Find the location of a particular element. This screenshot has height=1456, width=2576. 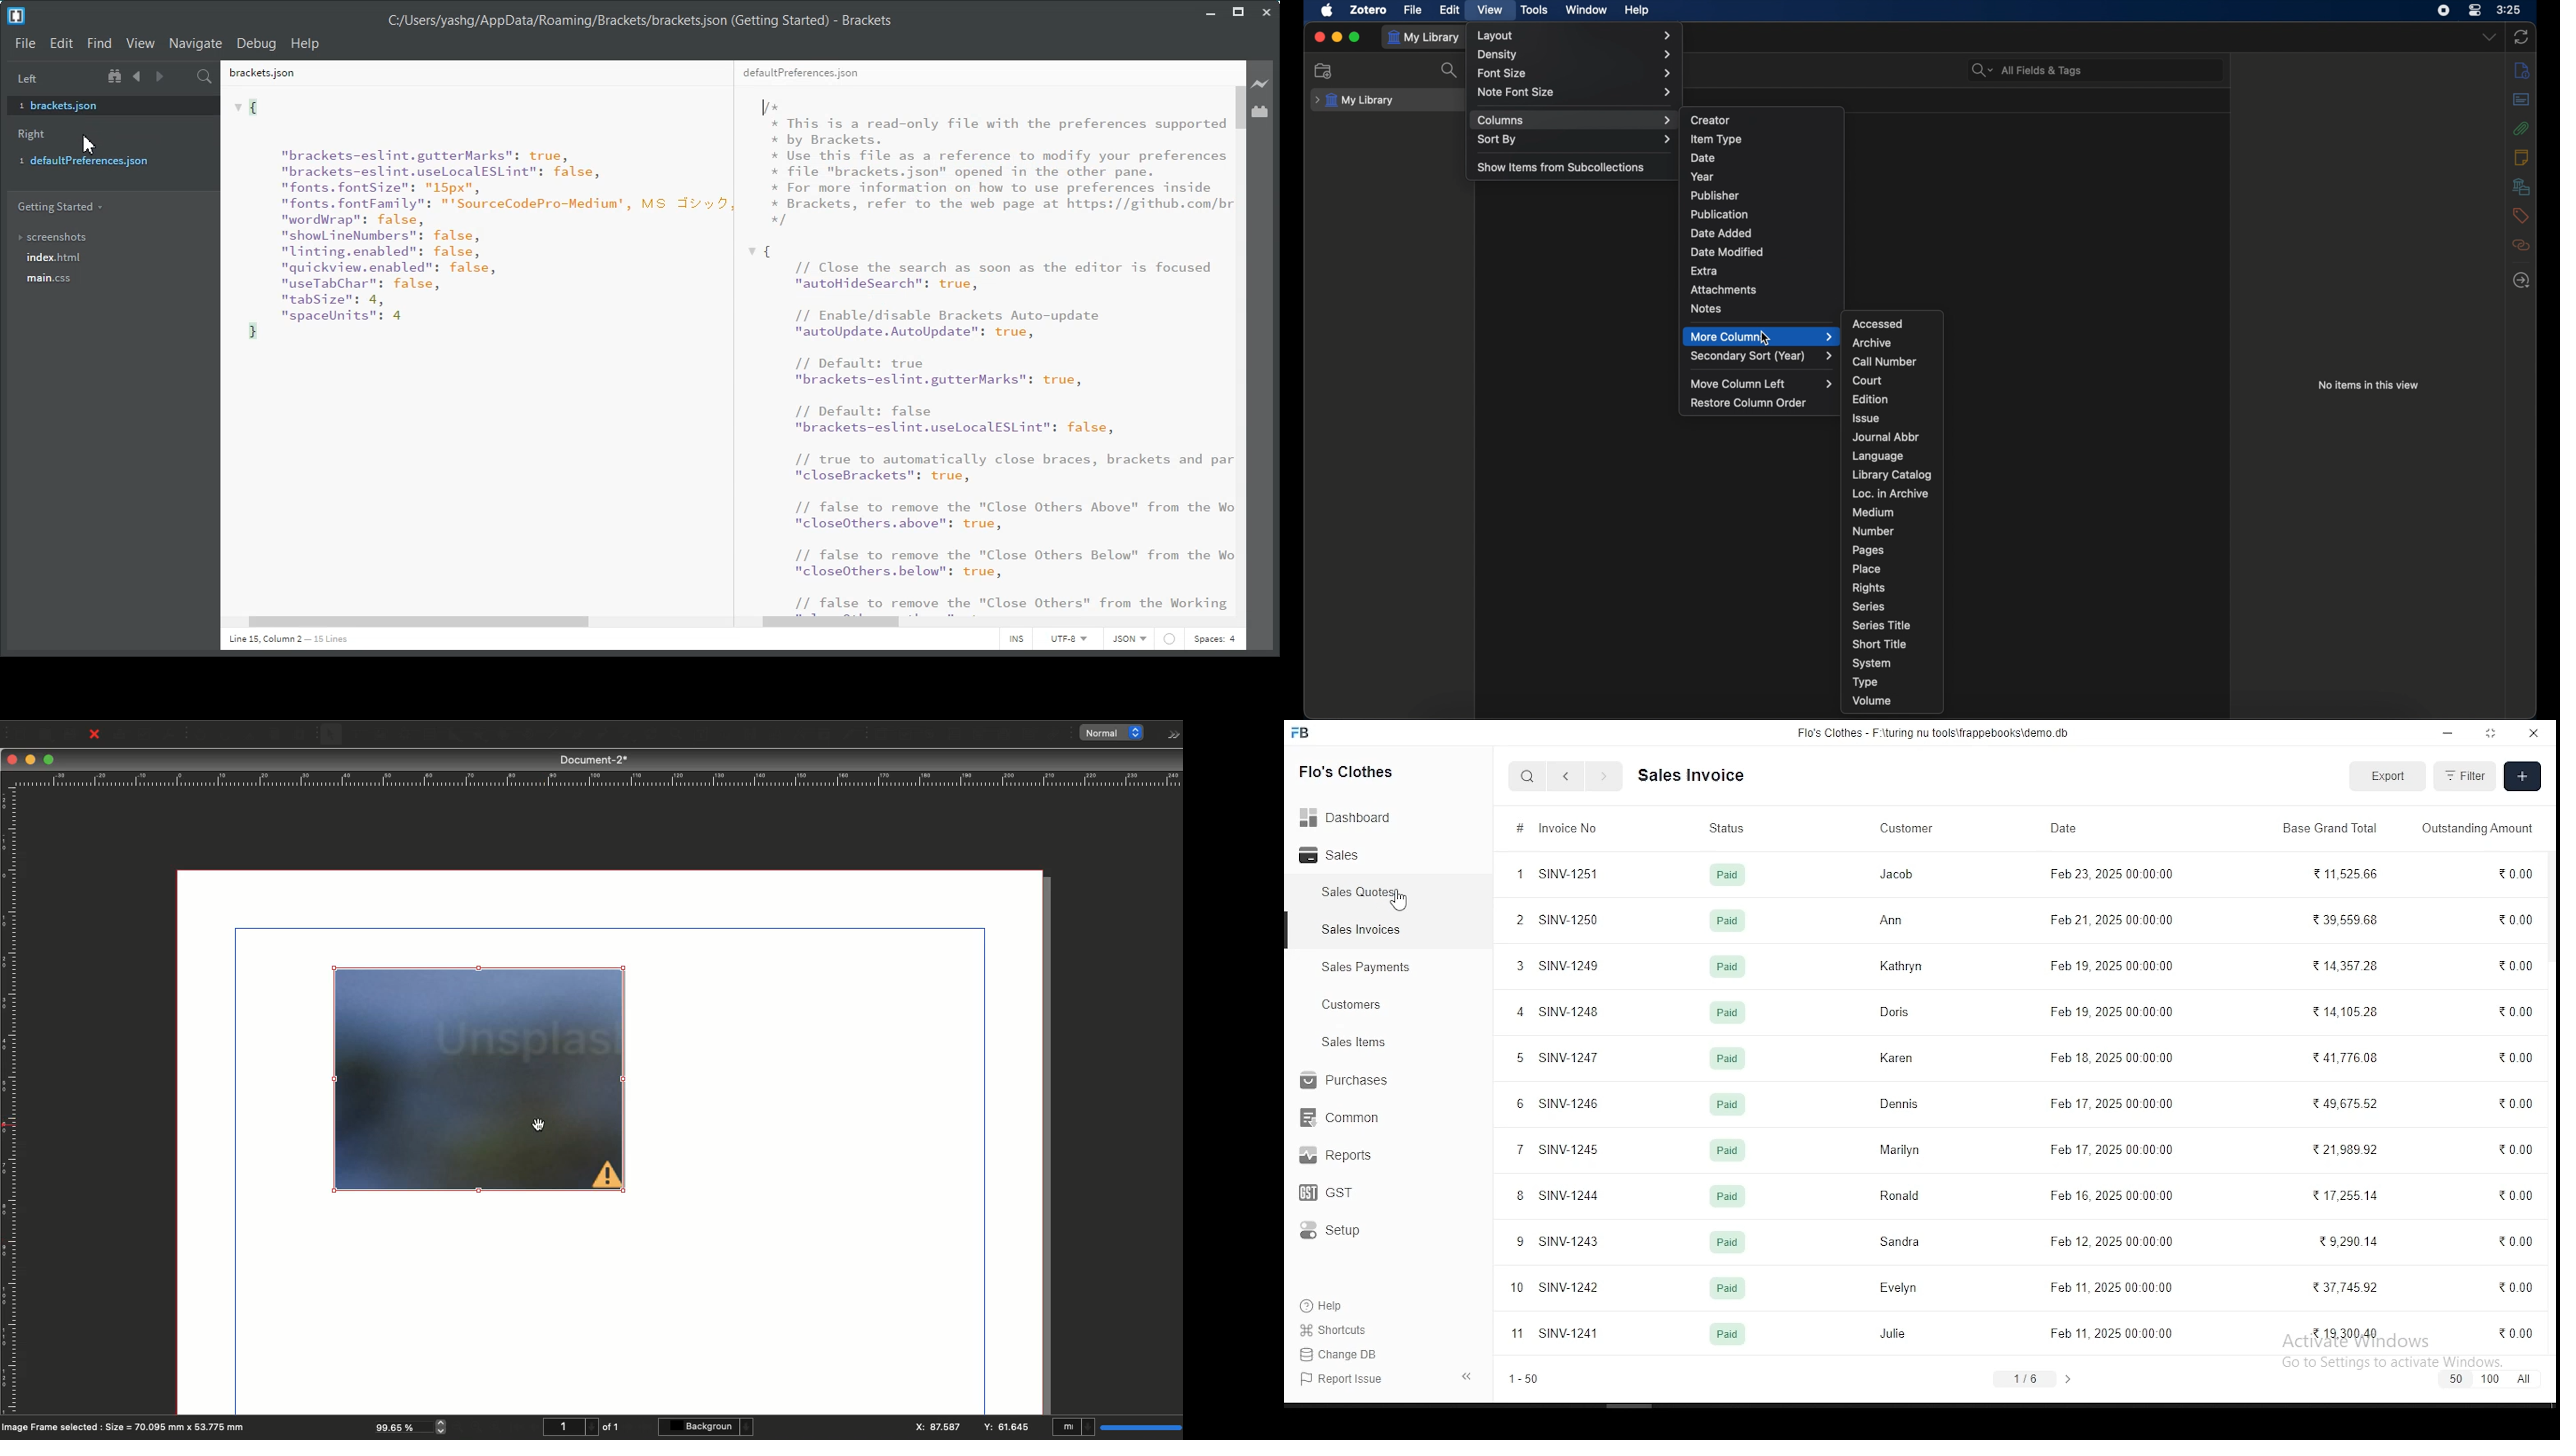

14,105.28 is located at coordinates (2351, 1011).